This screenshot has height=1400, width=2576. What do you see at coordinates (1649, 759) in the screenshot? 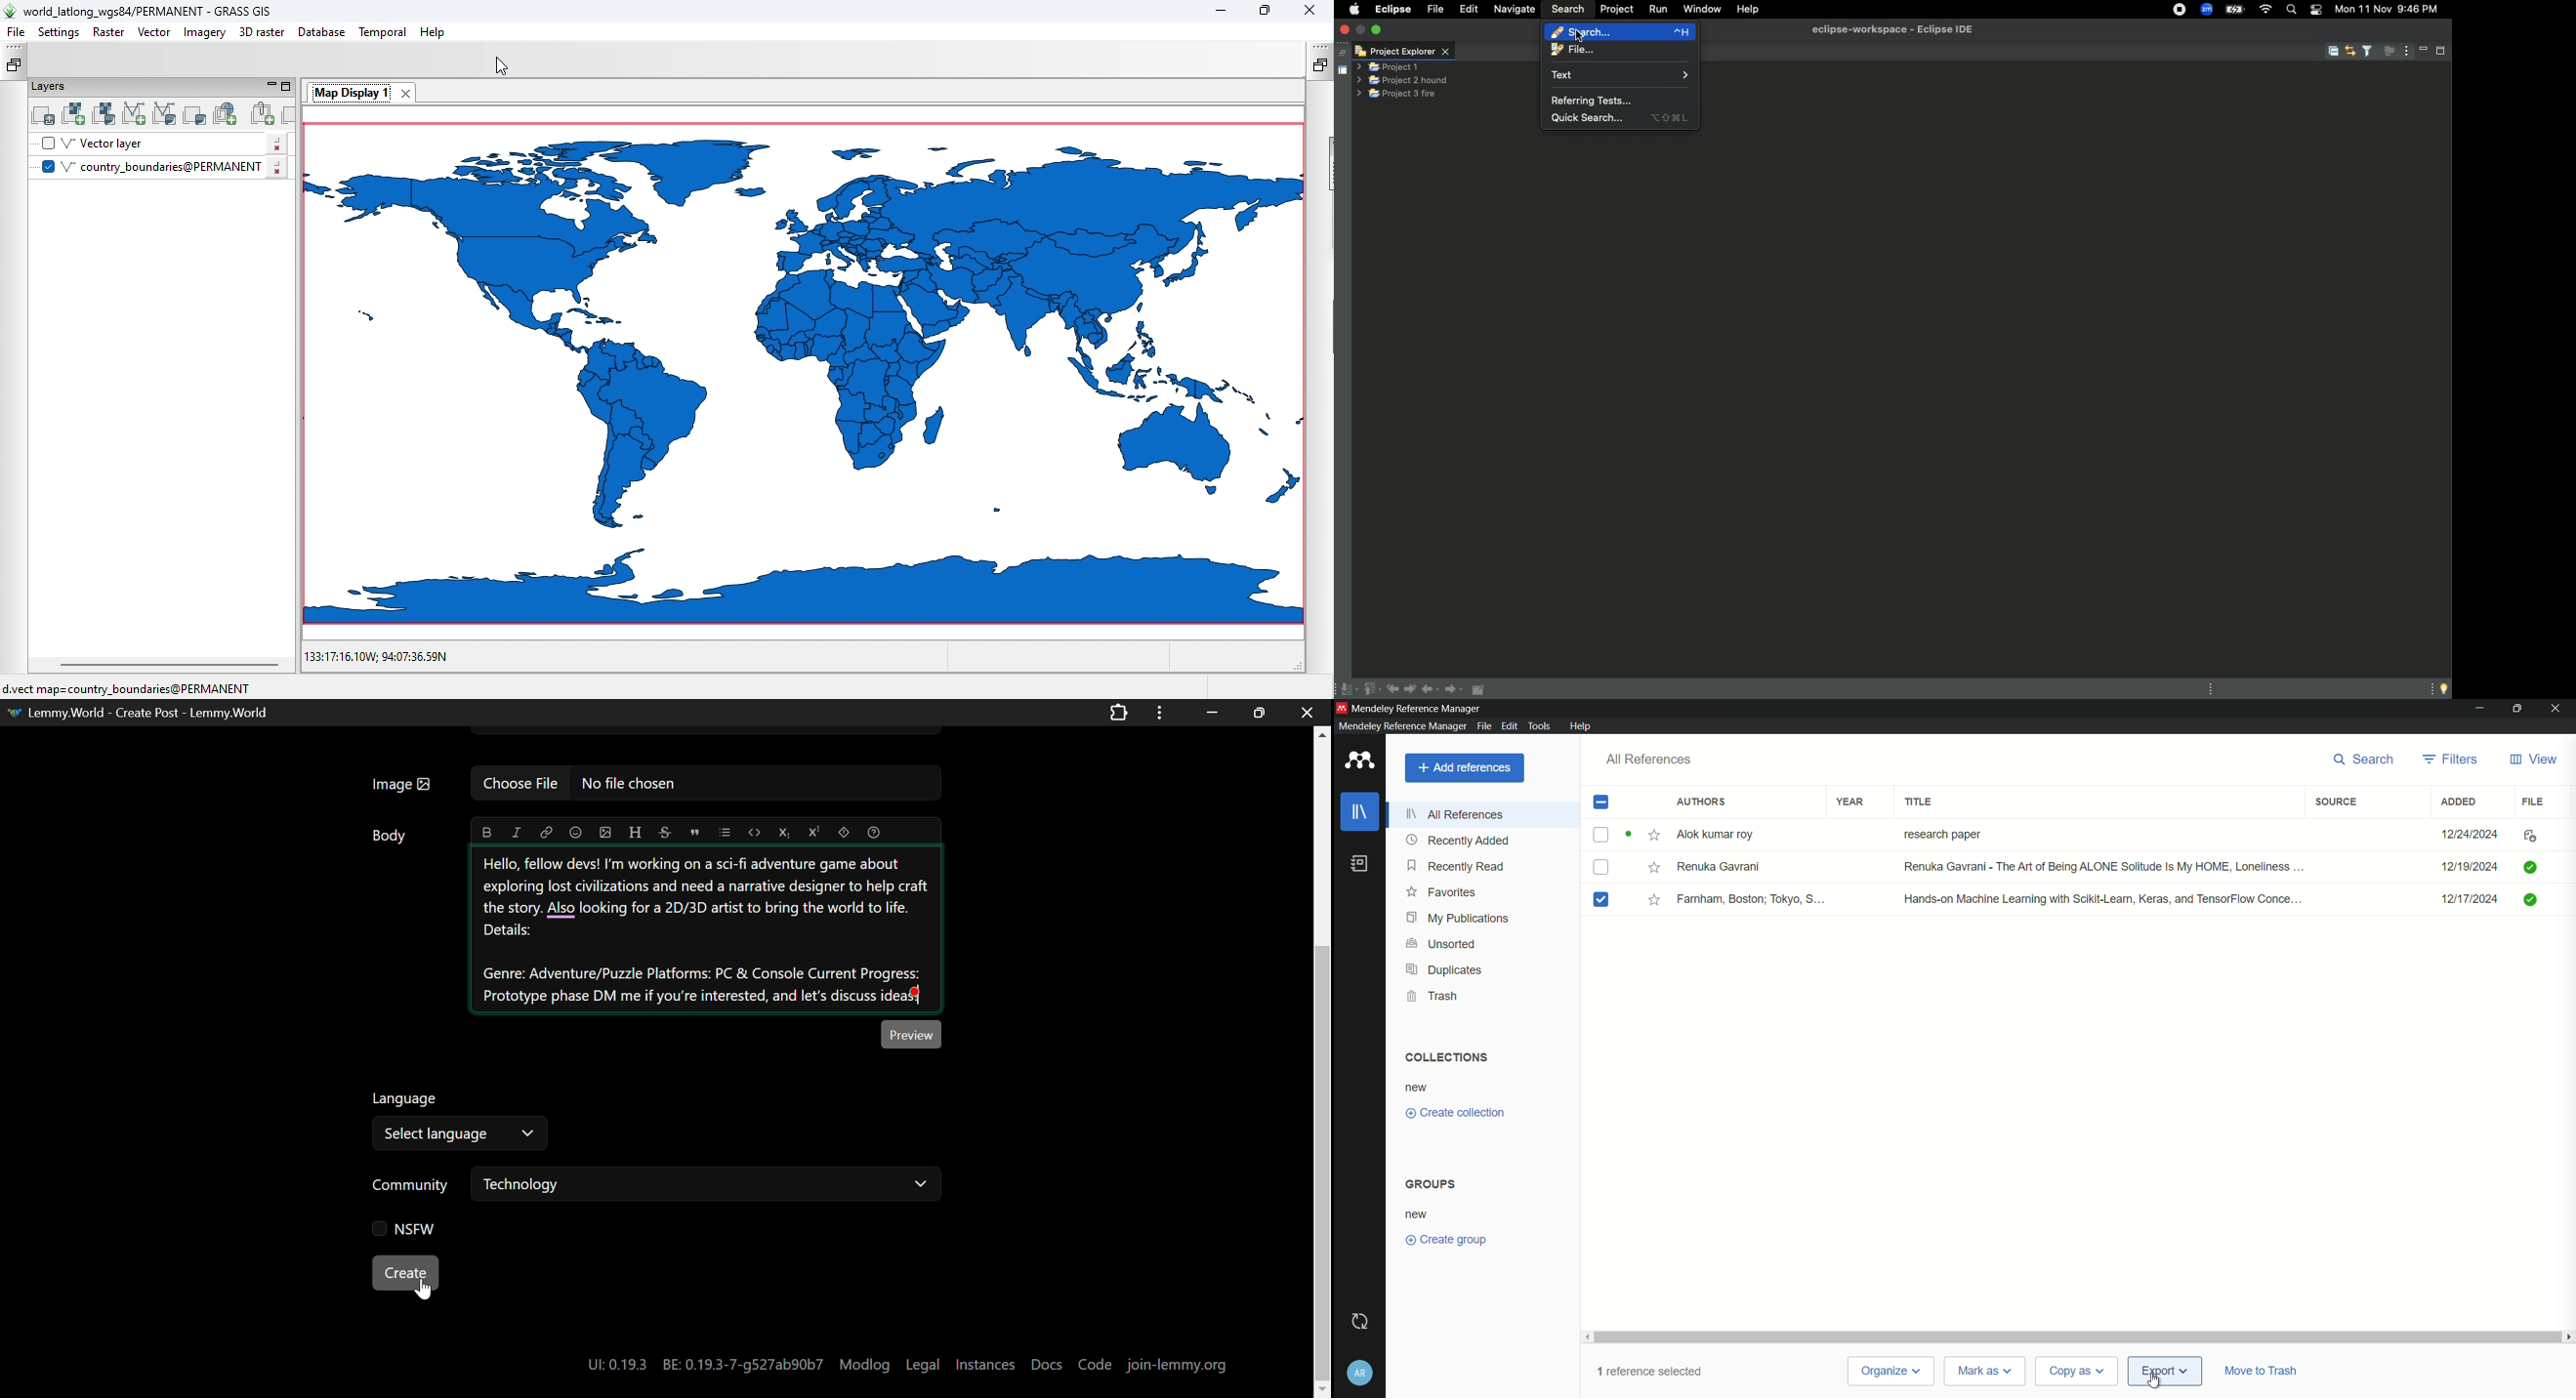
I see `all references` at bounding box center [1649, 759].